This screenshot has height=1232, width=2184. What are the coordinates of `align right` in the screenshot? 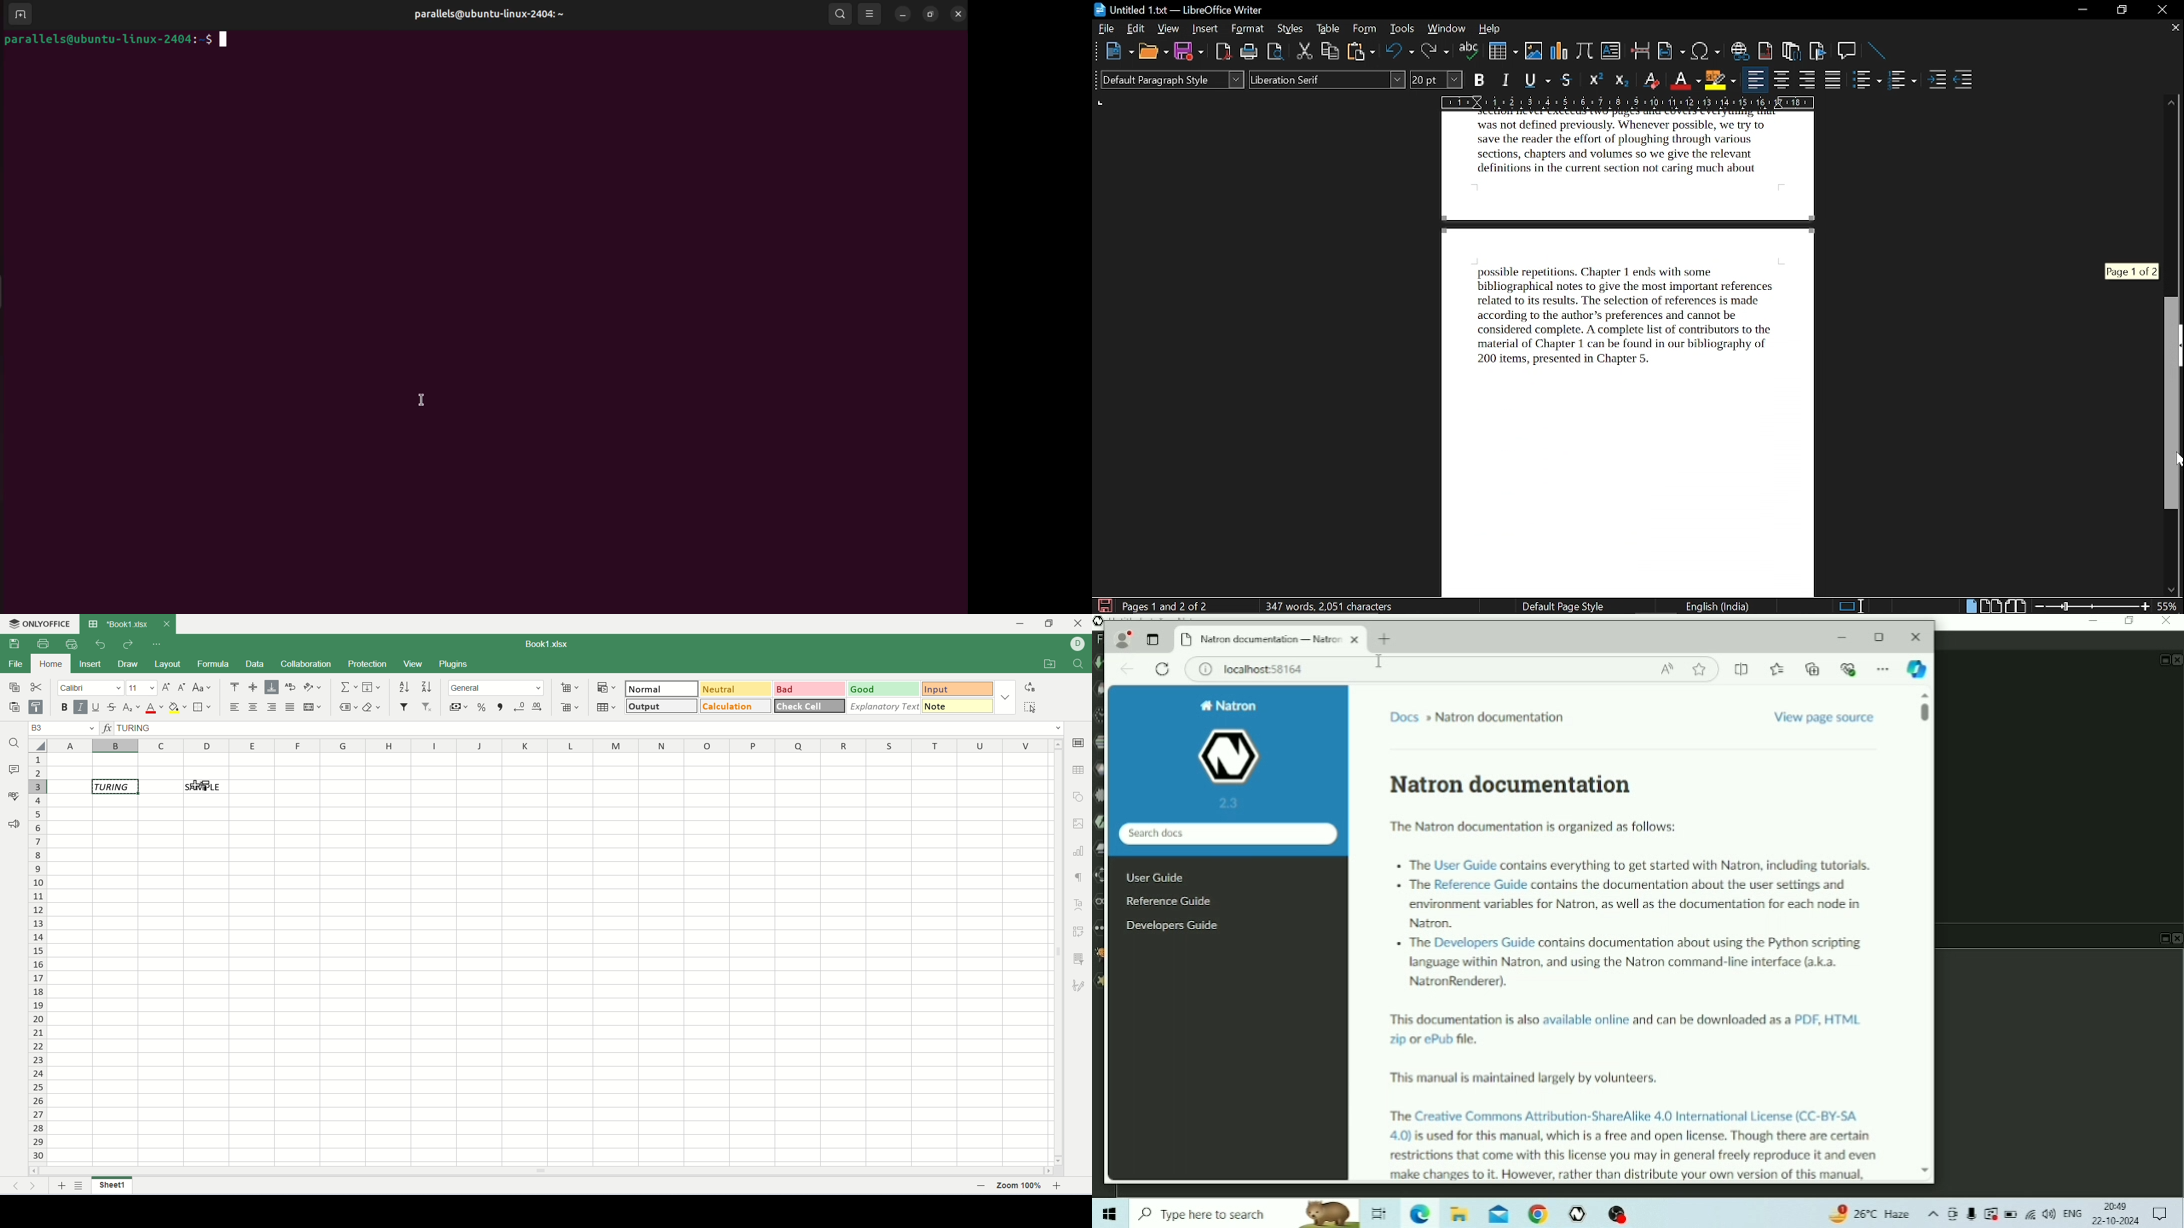 It's located at (272, 707).